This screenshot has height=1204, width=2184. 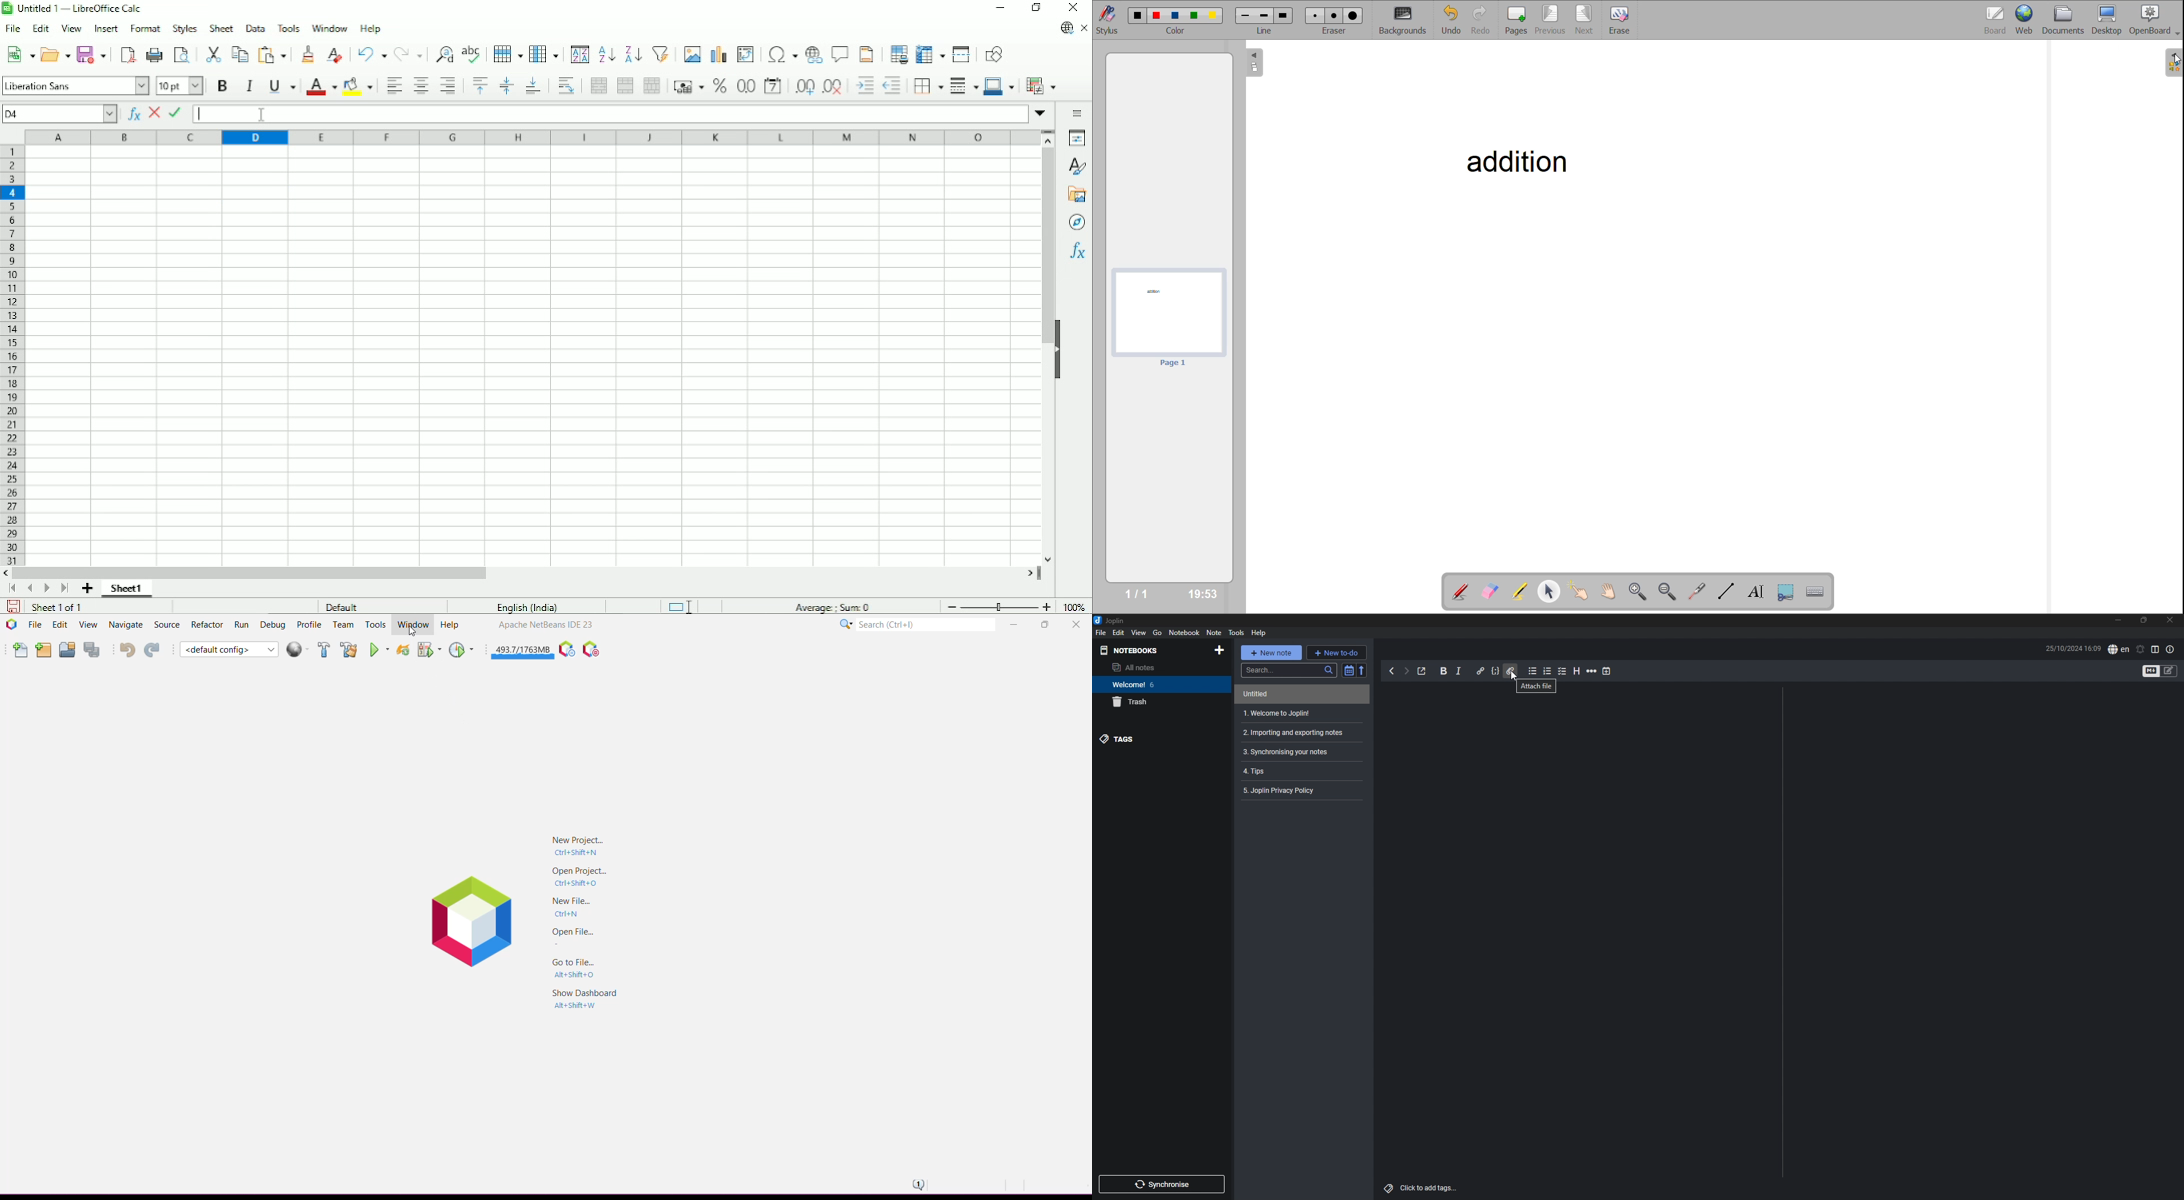 What do you see at coordinates (1299, 695) in the screenshot?
I see `Untitled` at bounding box center [1299, 695].